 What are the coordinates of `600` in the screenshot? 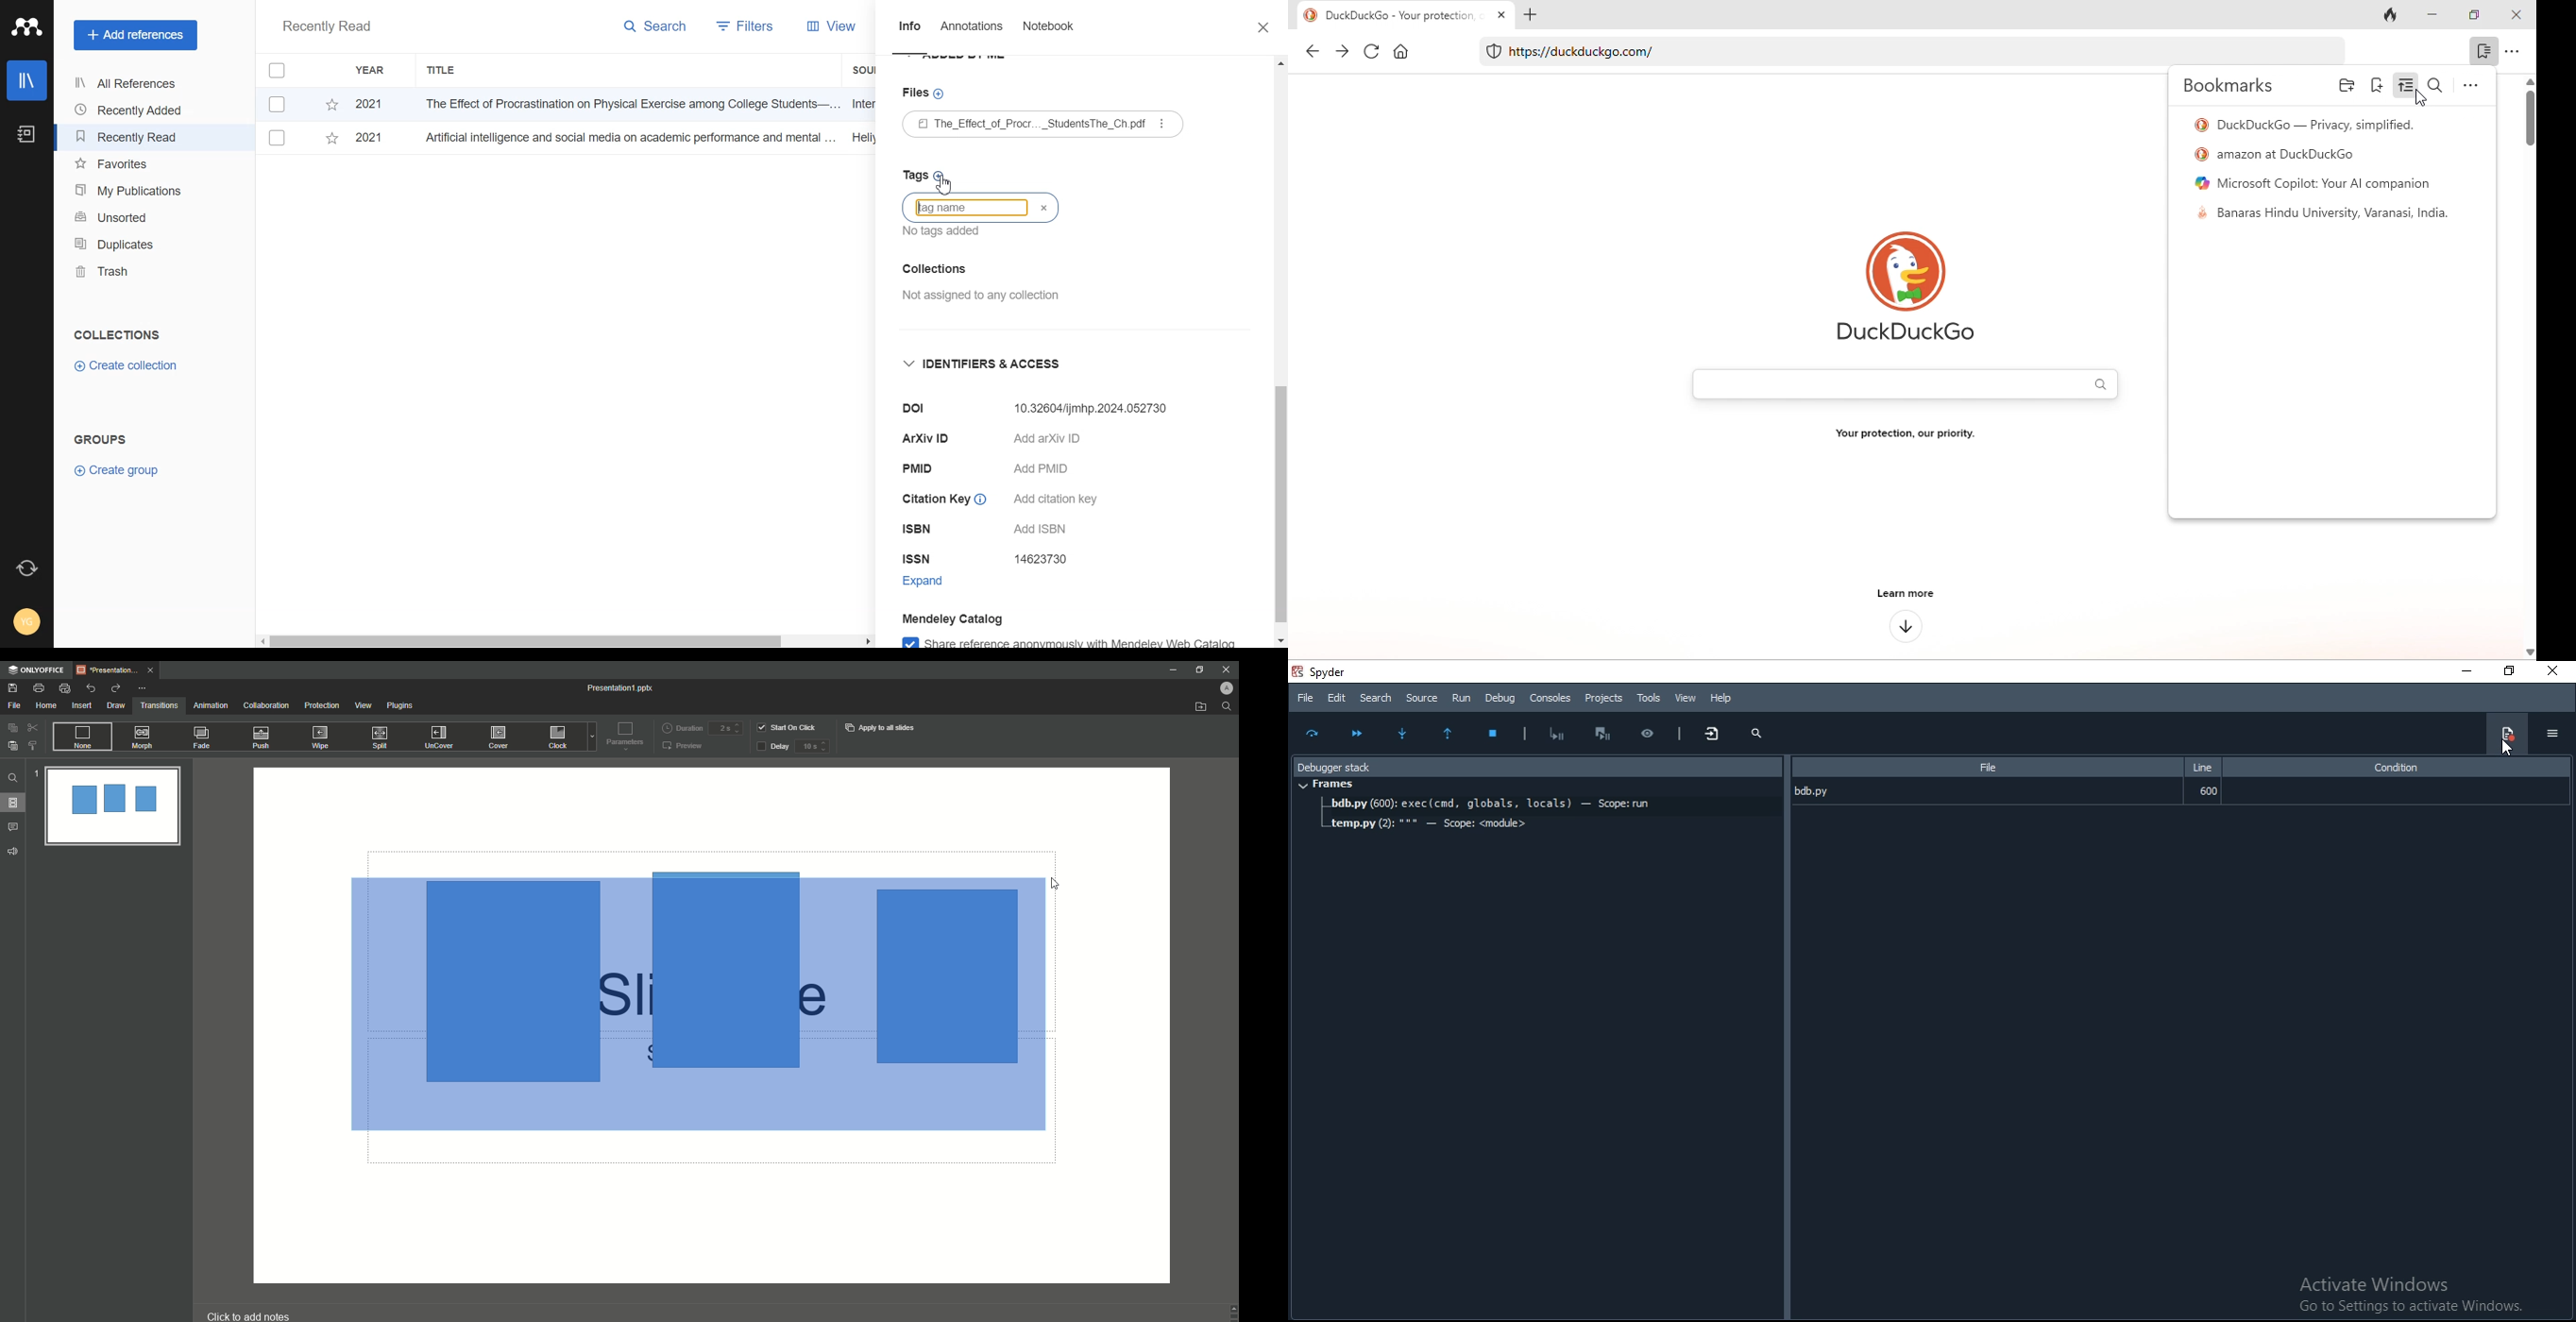 It's located at (2208, 791).